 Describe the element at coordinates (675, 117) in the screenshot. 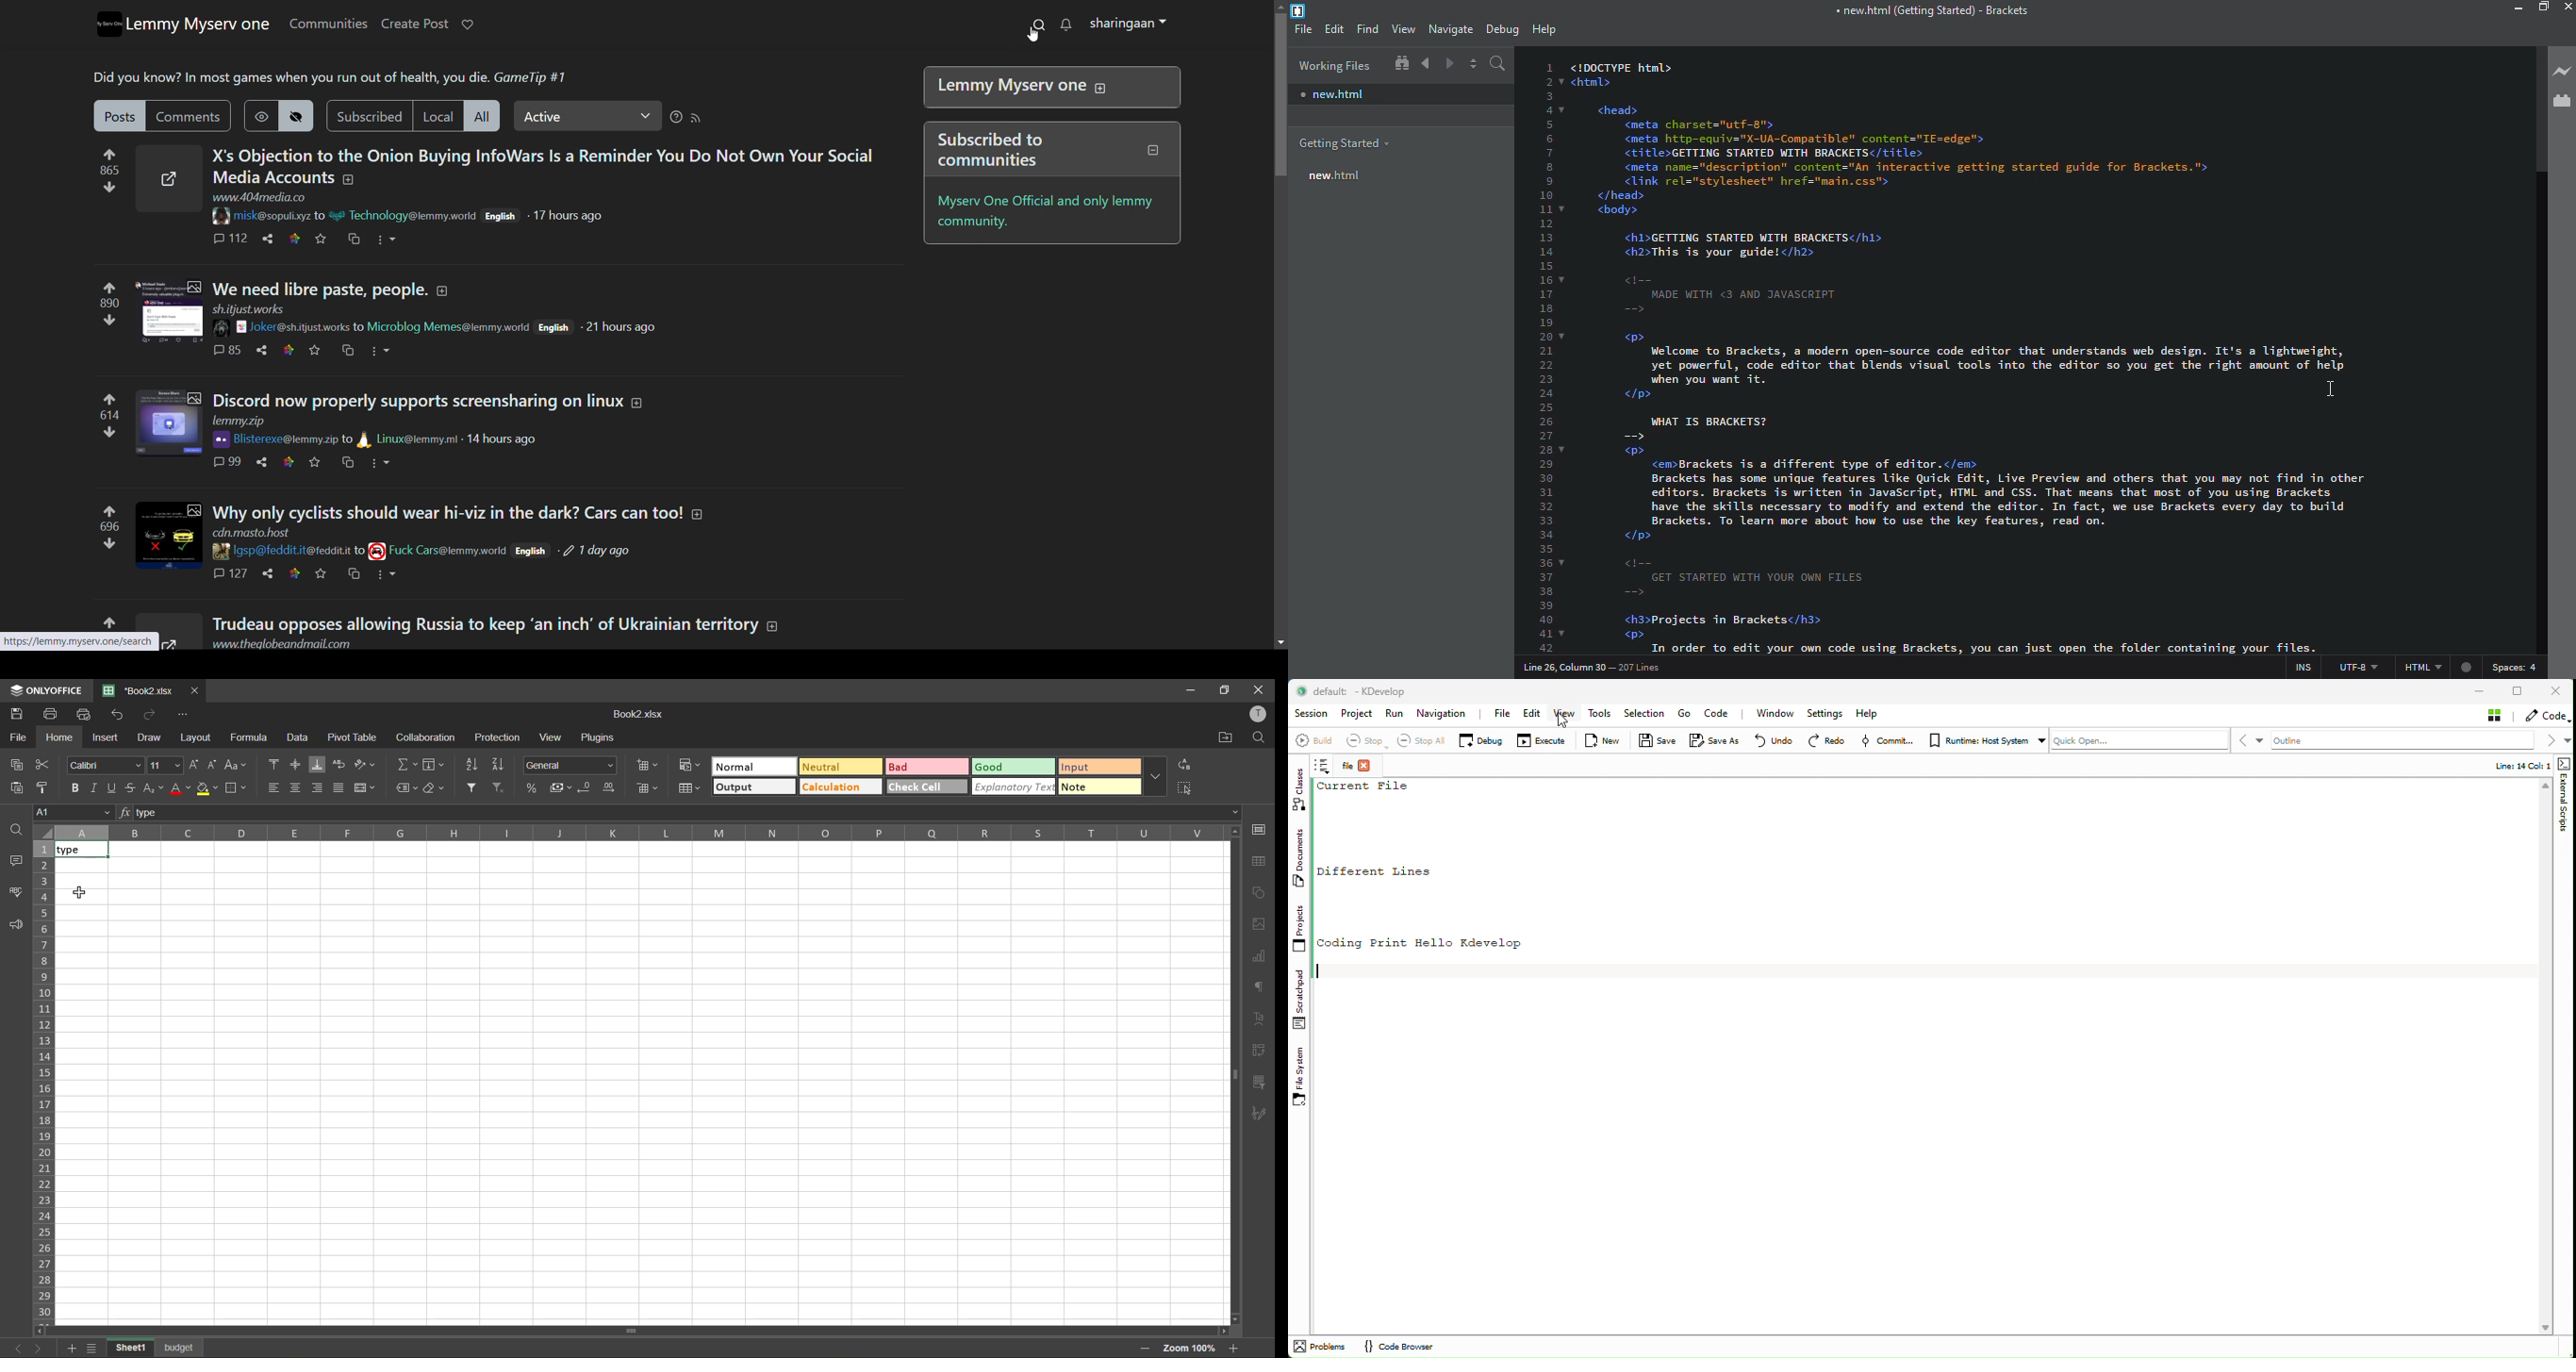

I see `sorting help` at that location.